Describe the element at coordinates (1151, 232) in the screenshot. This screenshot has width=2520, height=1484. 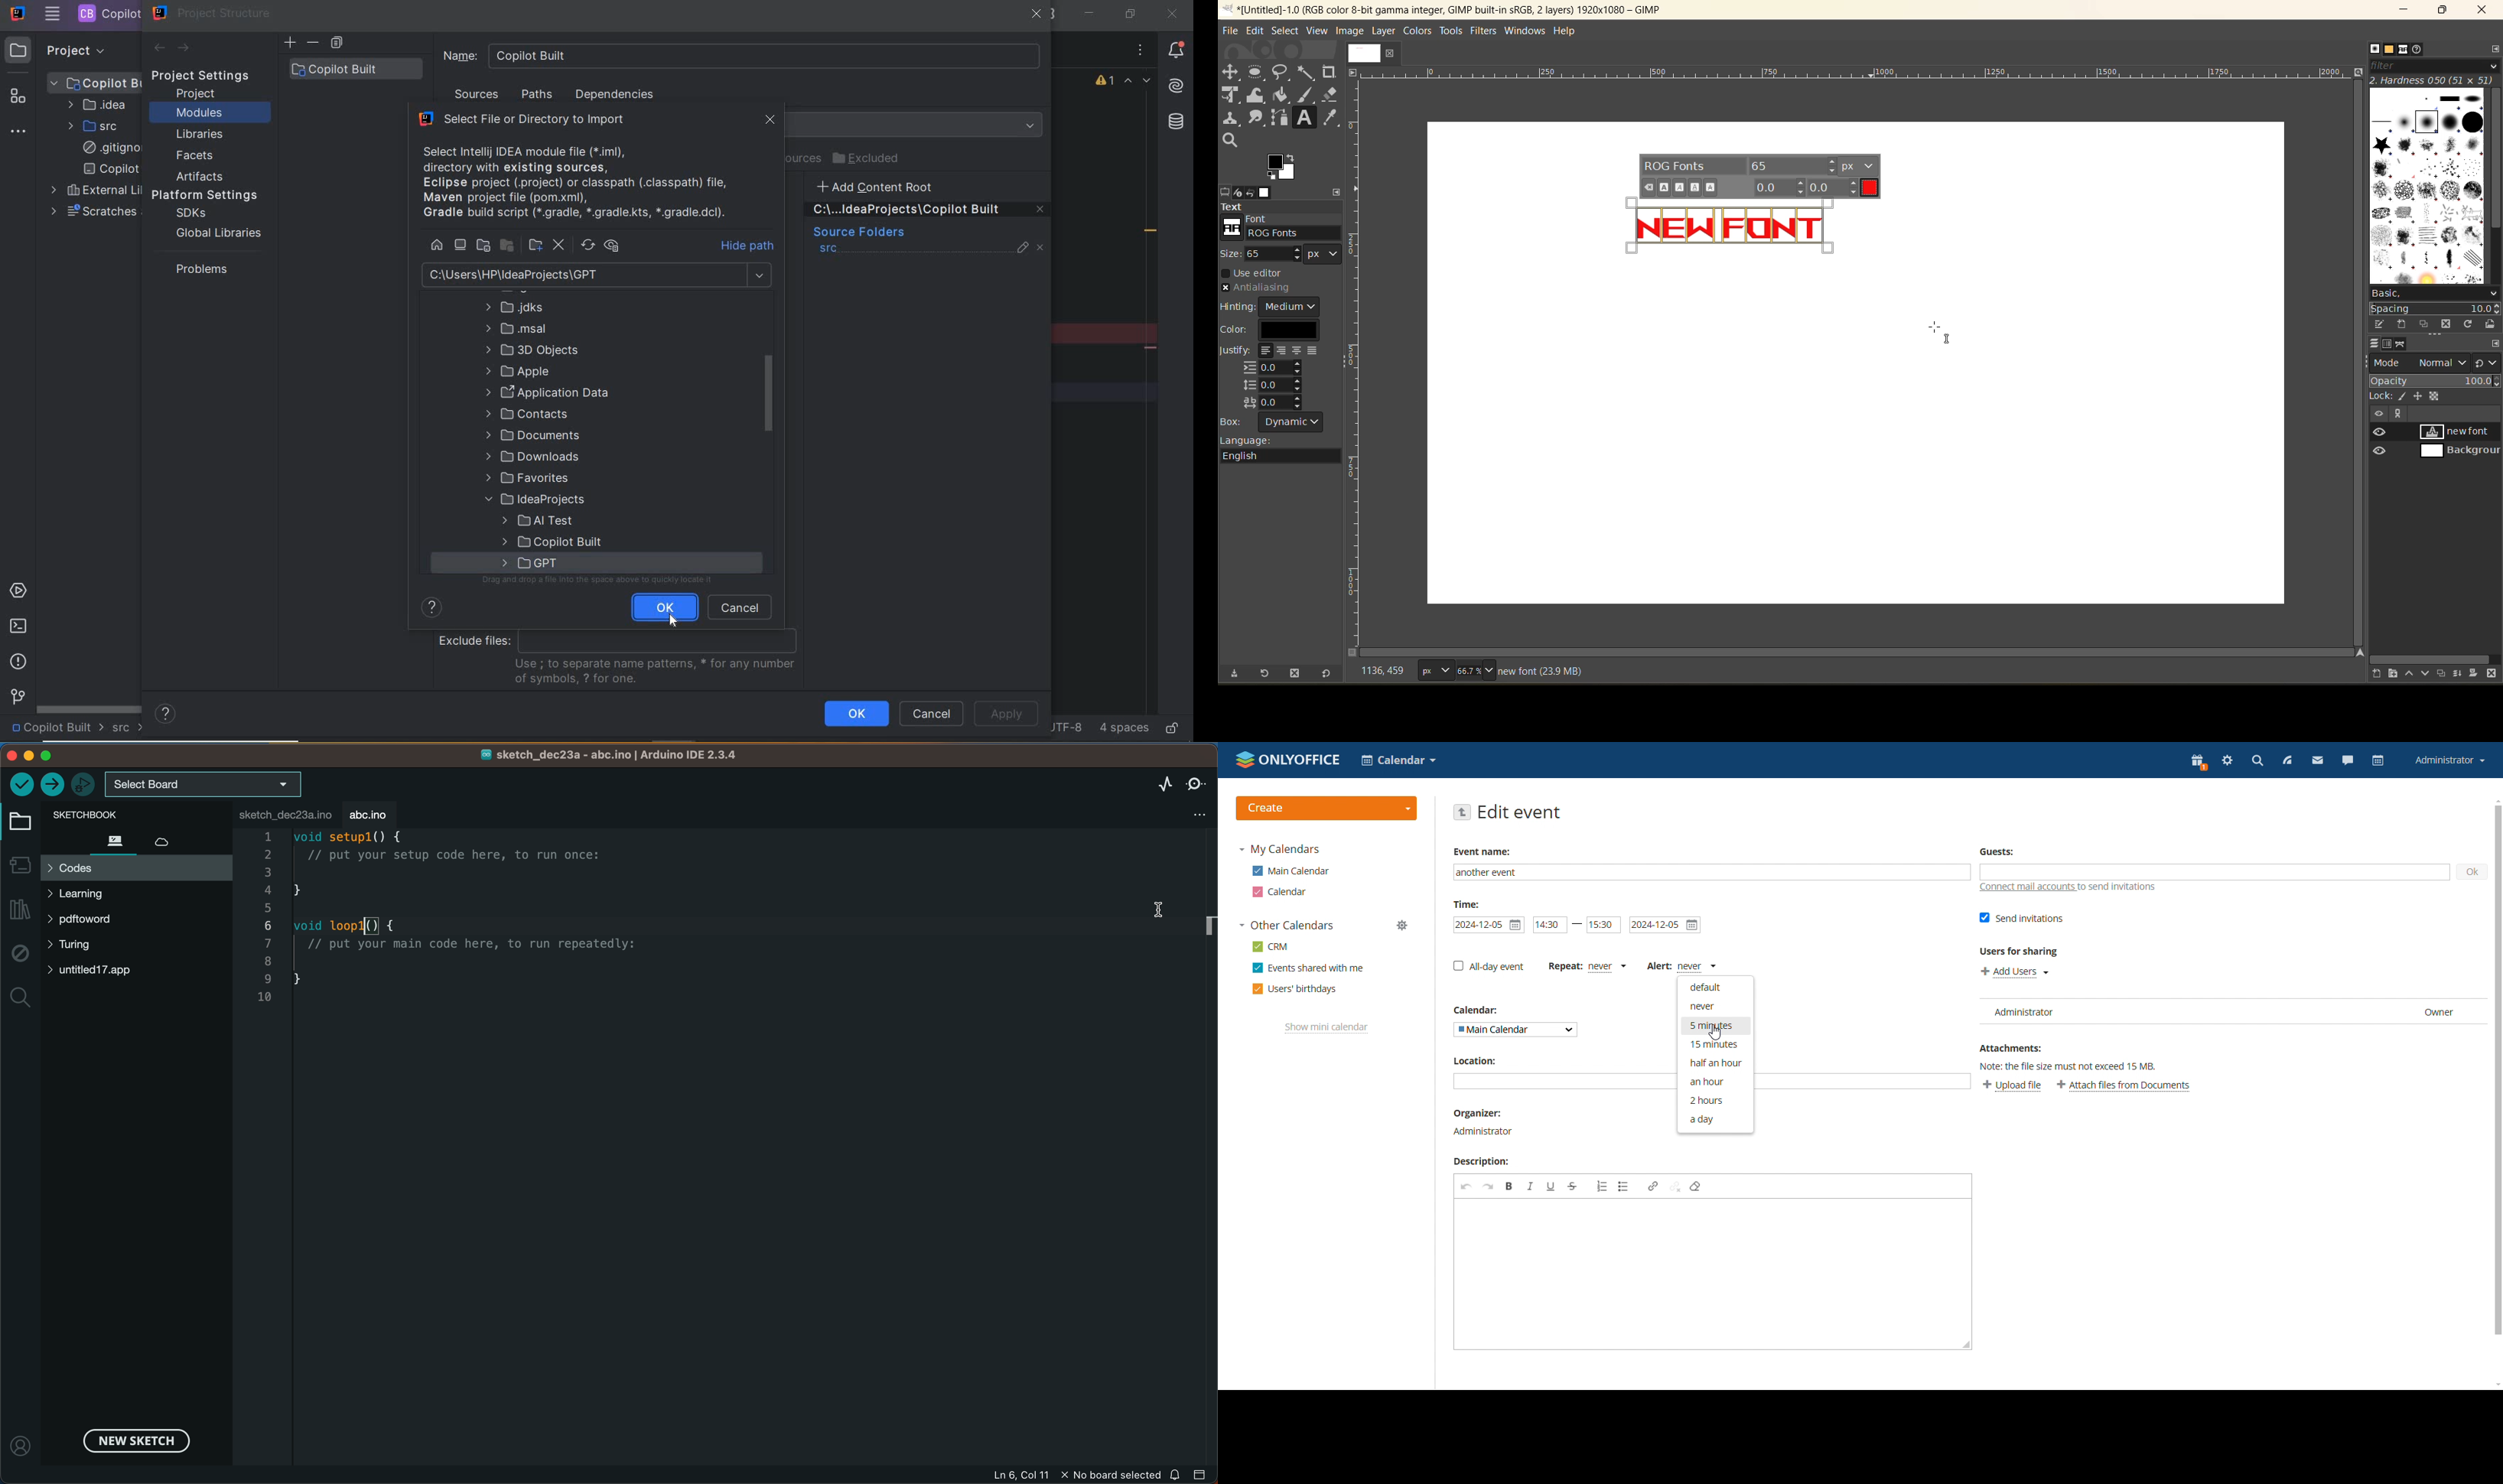
I see `redundant call` at that location.